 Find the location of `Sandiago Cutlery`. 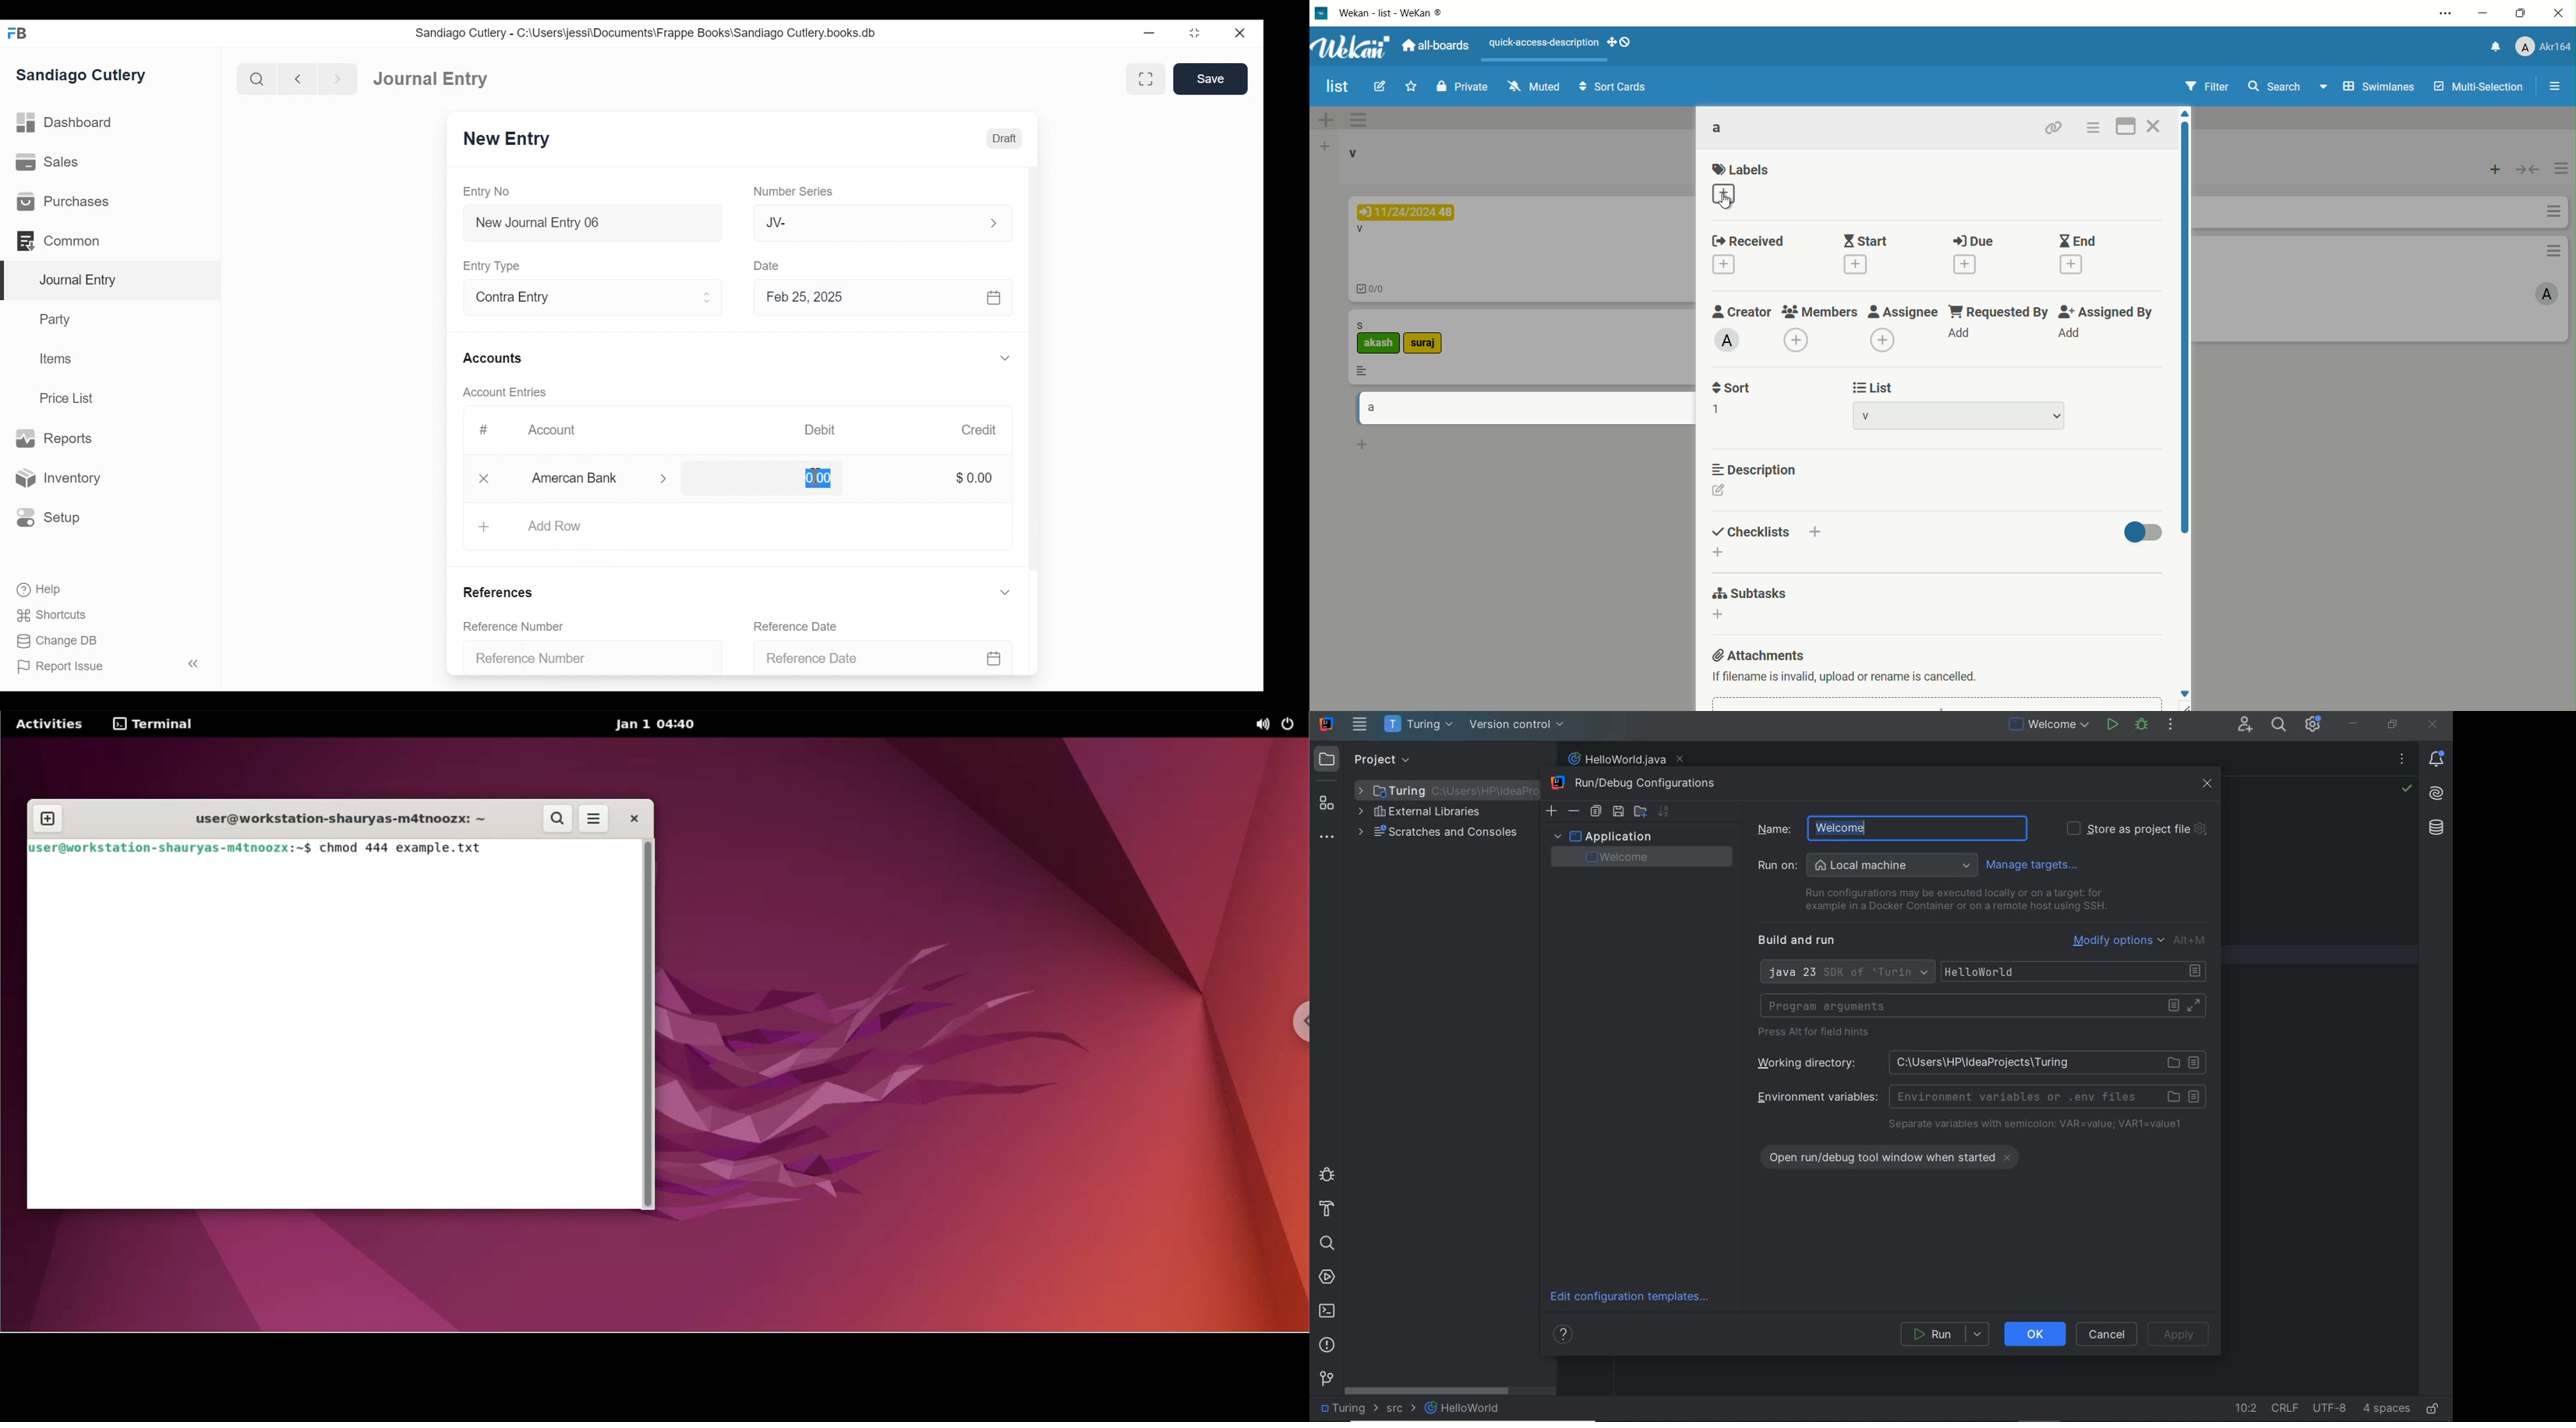

Sandiago Cutlery is located at coordinates (83, 76).